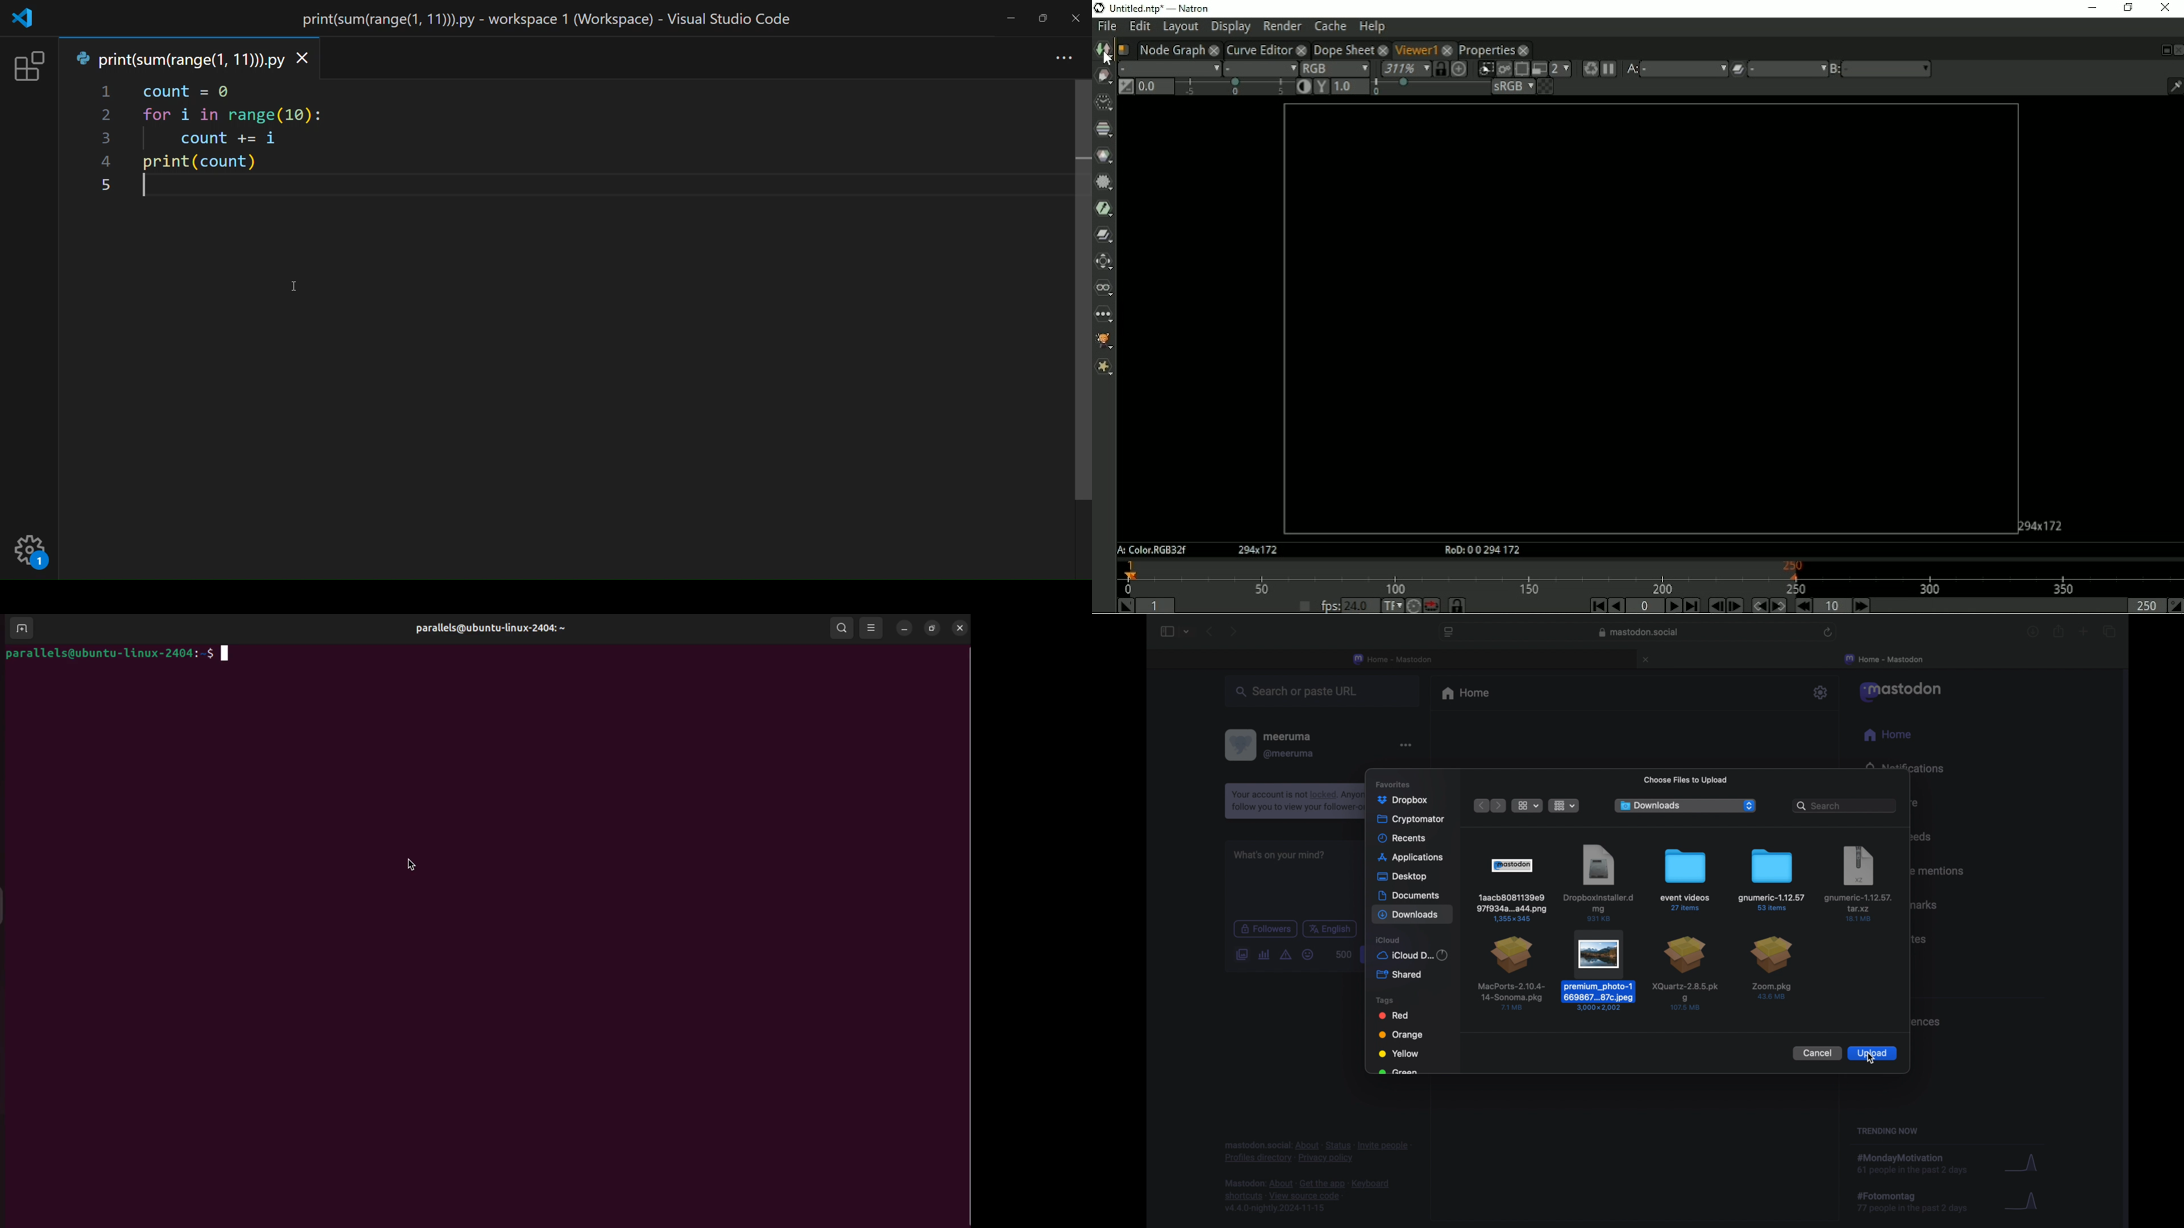 The width and height of the screenshot is (2184, 1232). I want to click on icloud, so click(1389, 940).